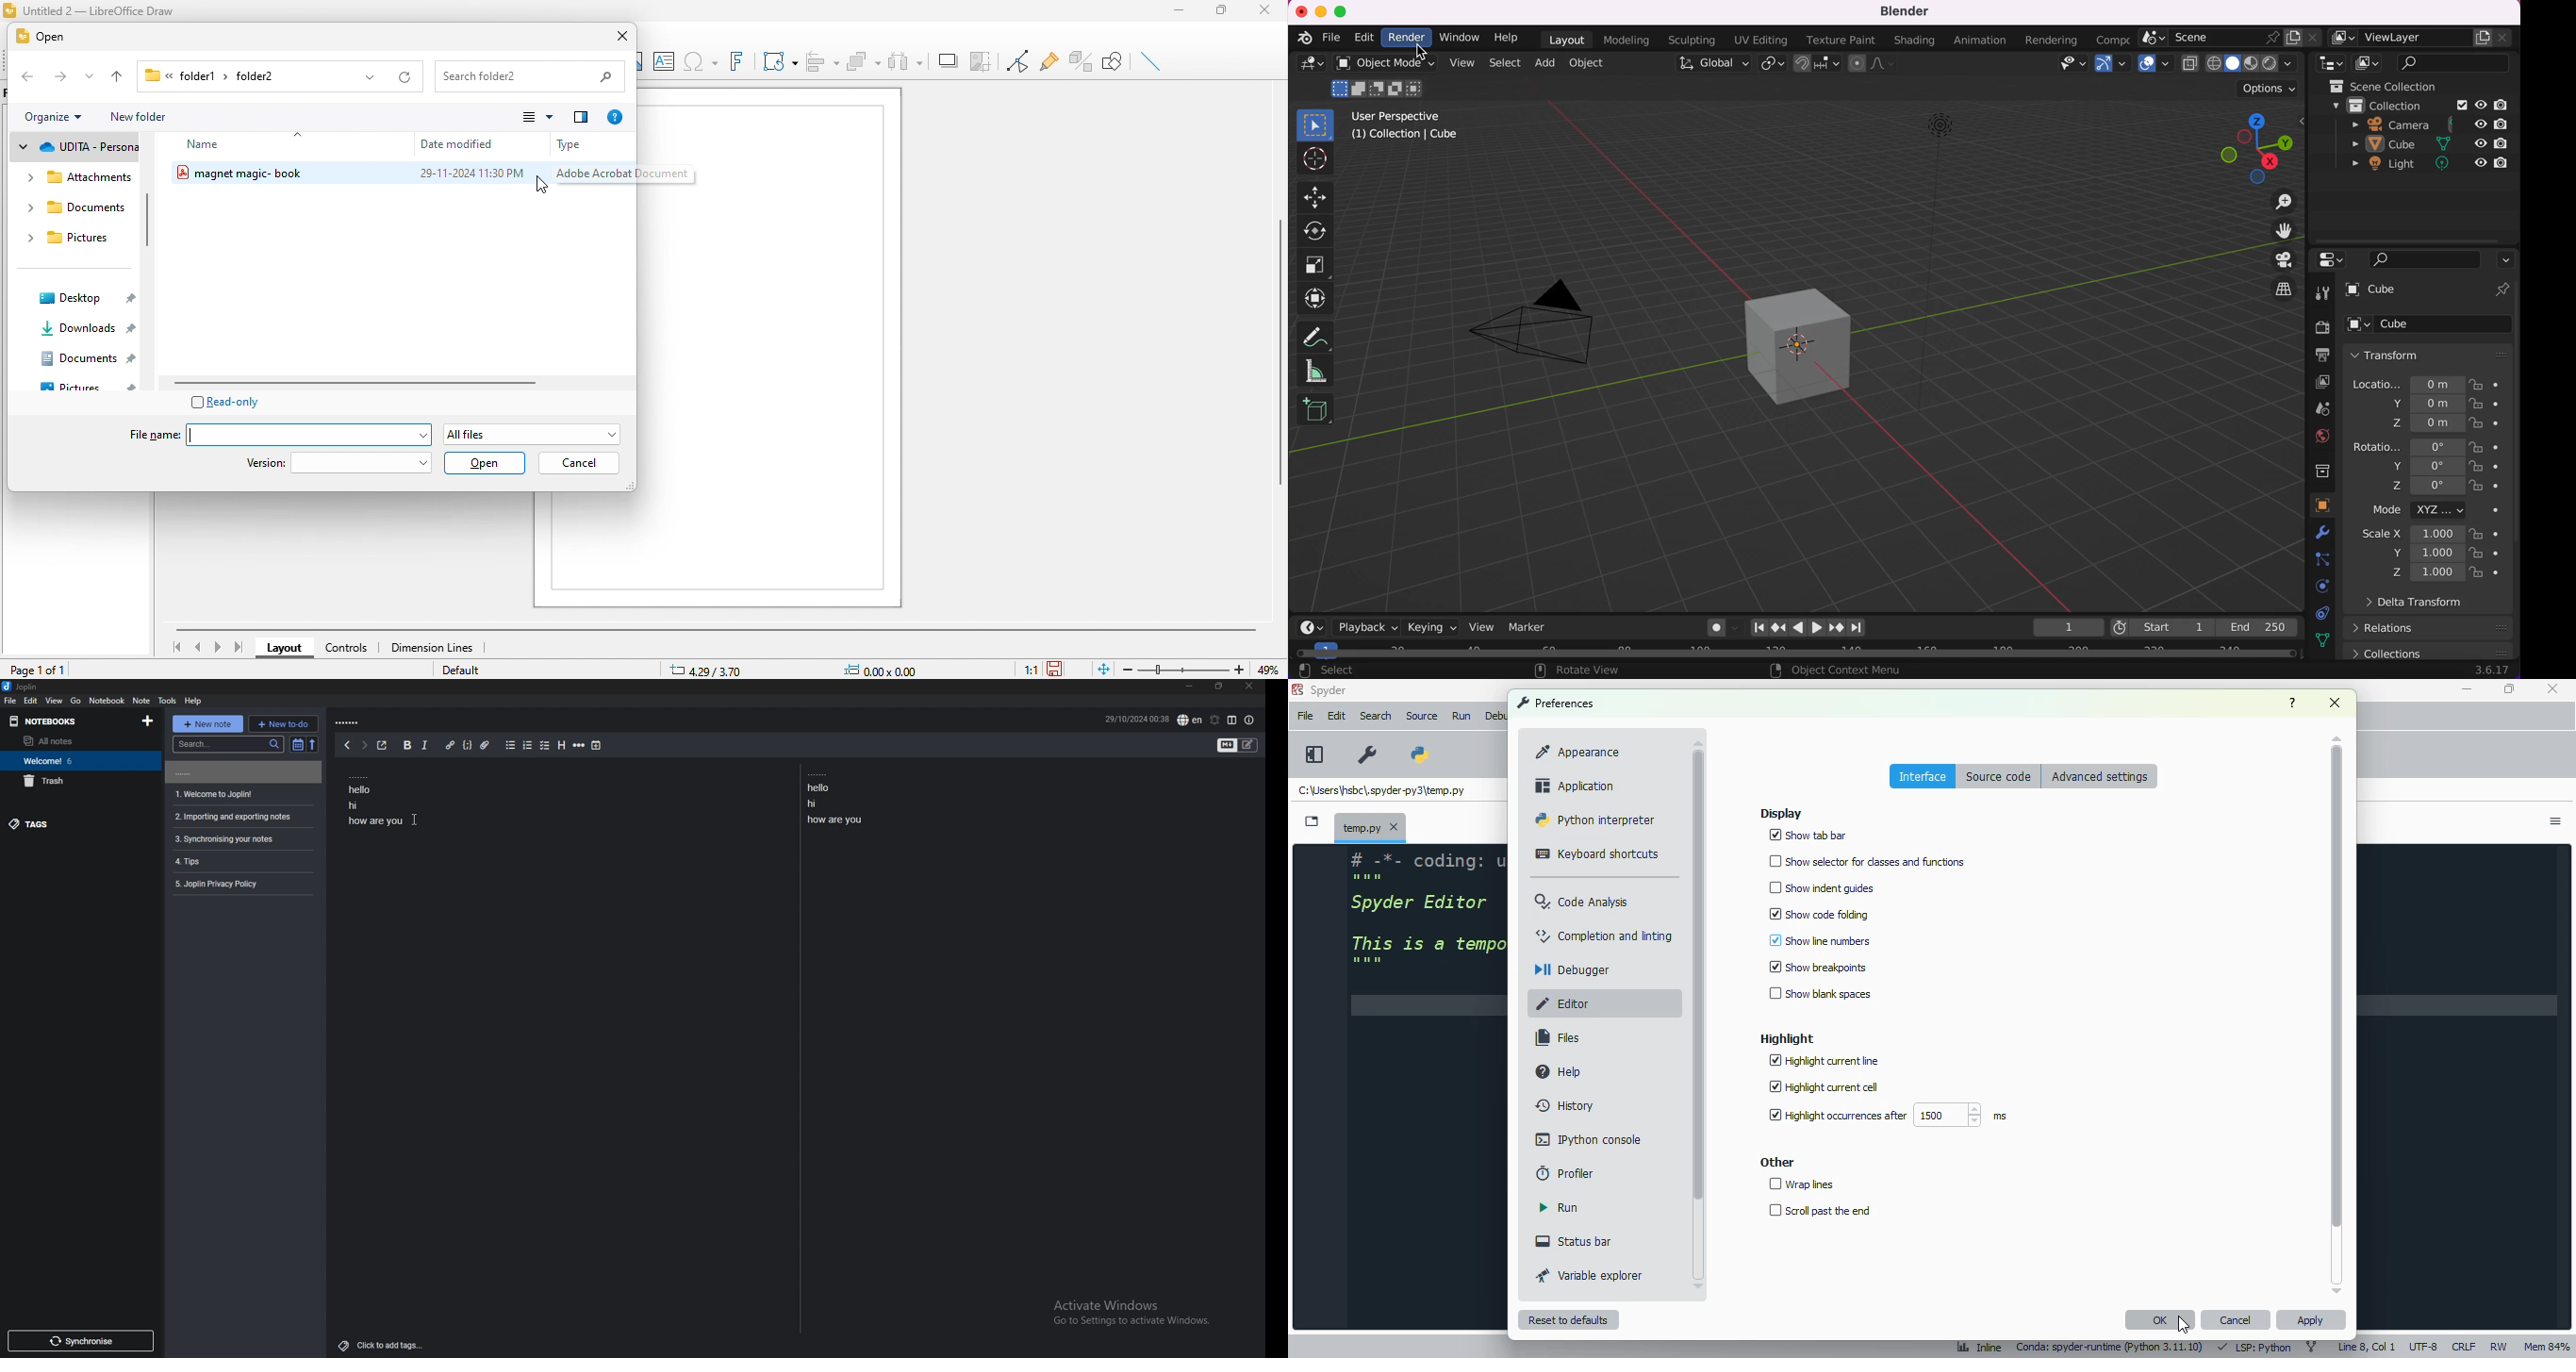 The width and height of the screenshot is (2576, 1372). I want to click on note text, so click(840, 798).